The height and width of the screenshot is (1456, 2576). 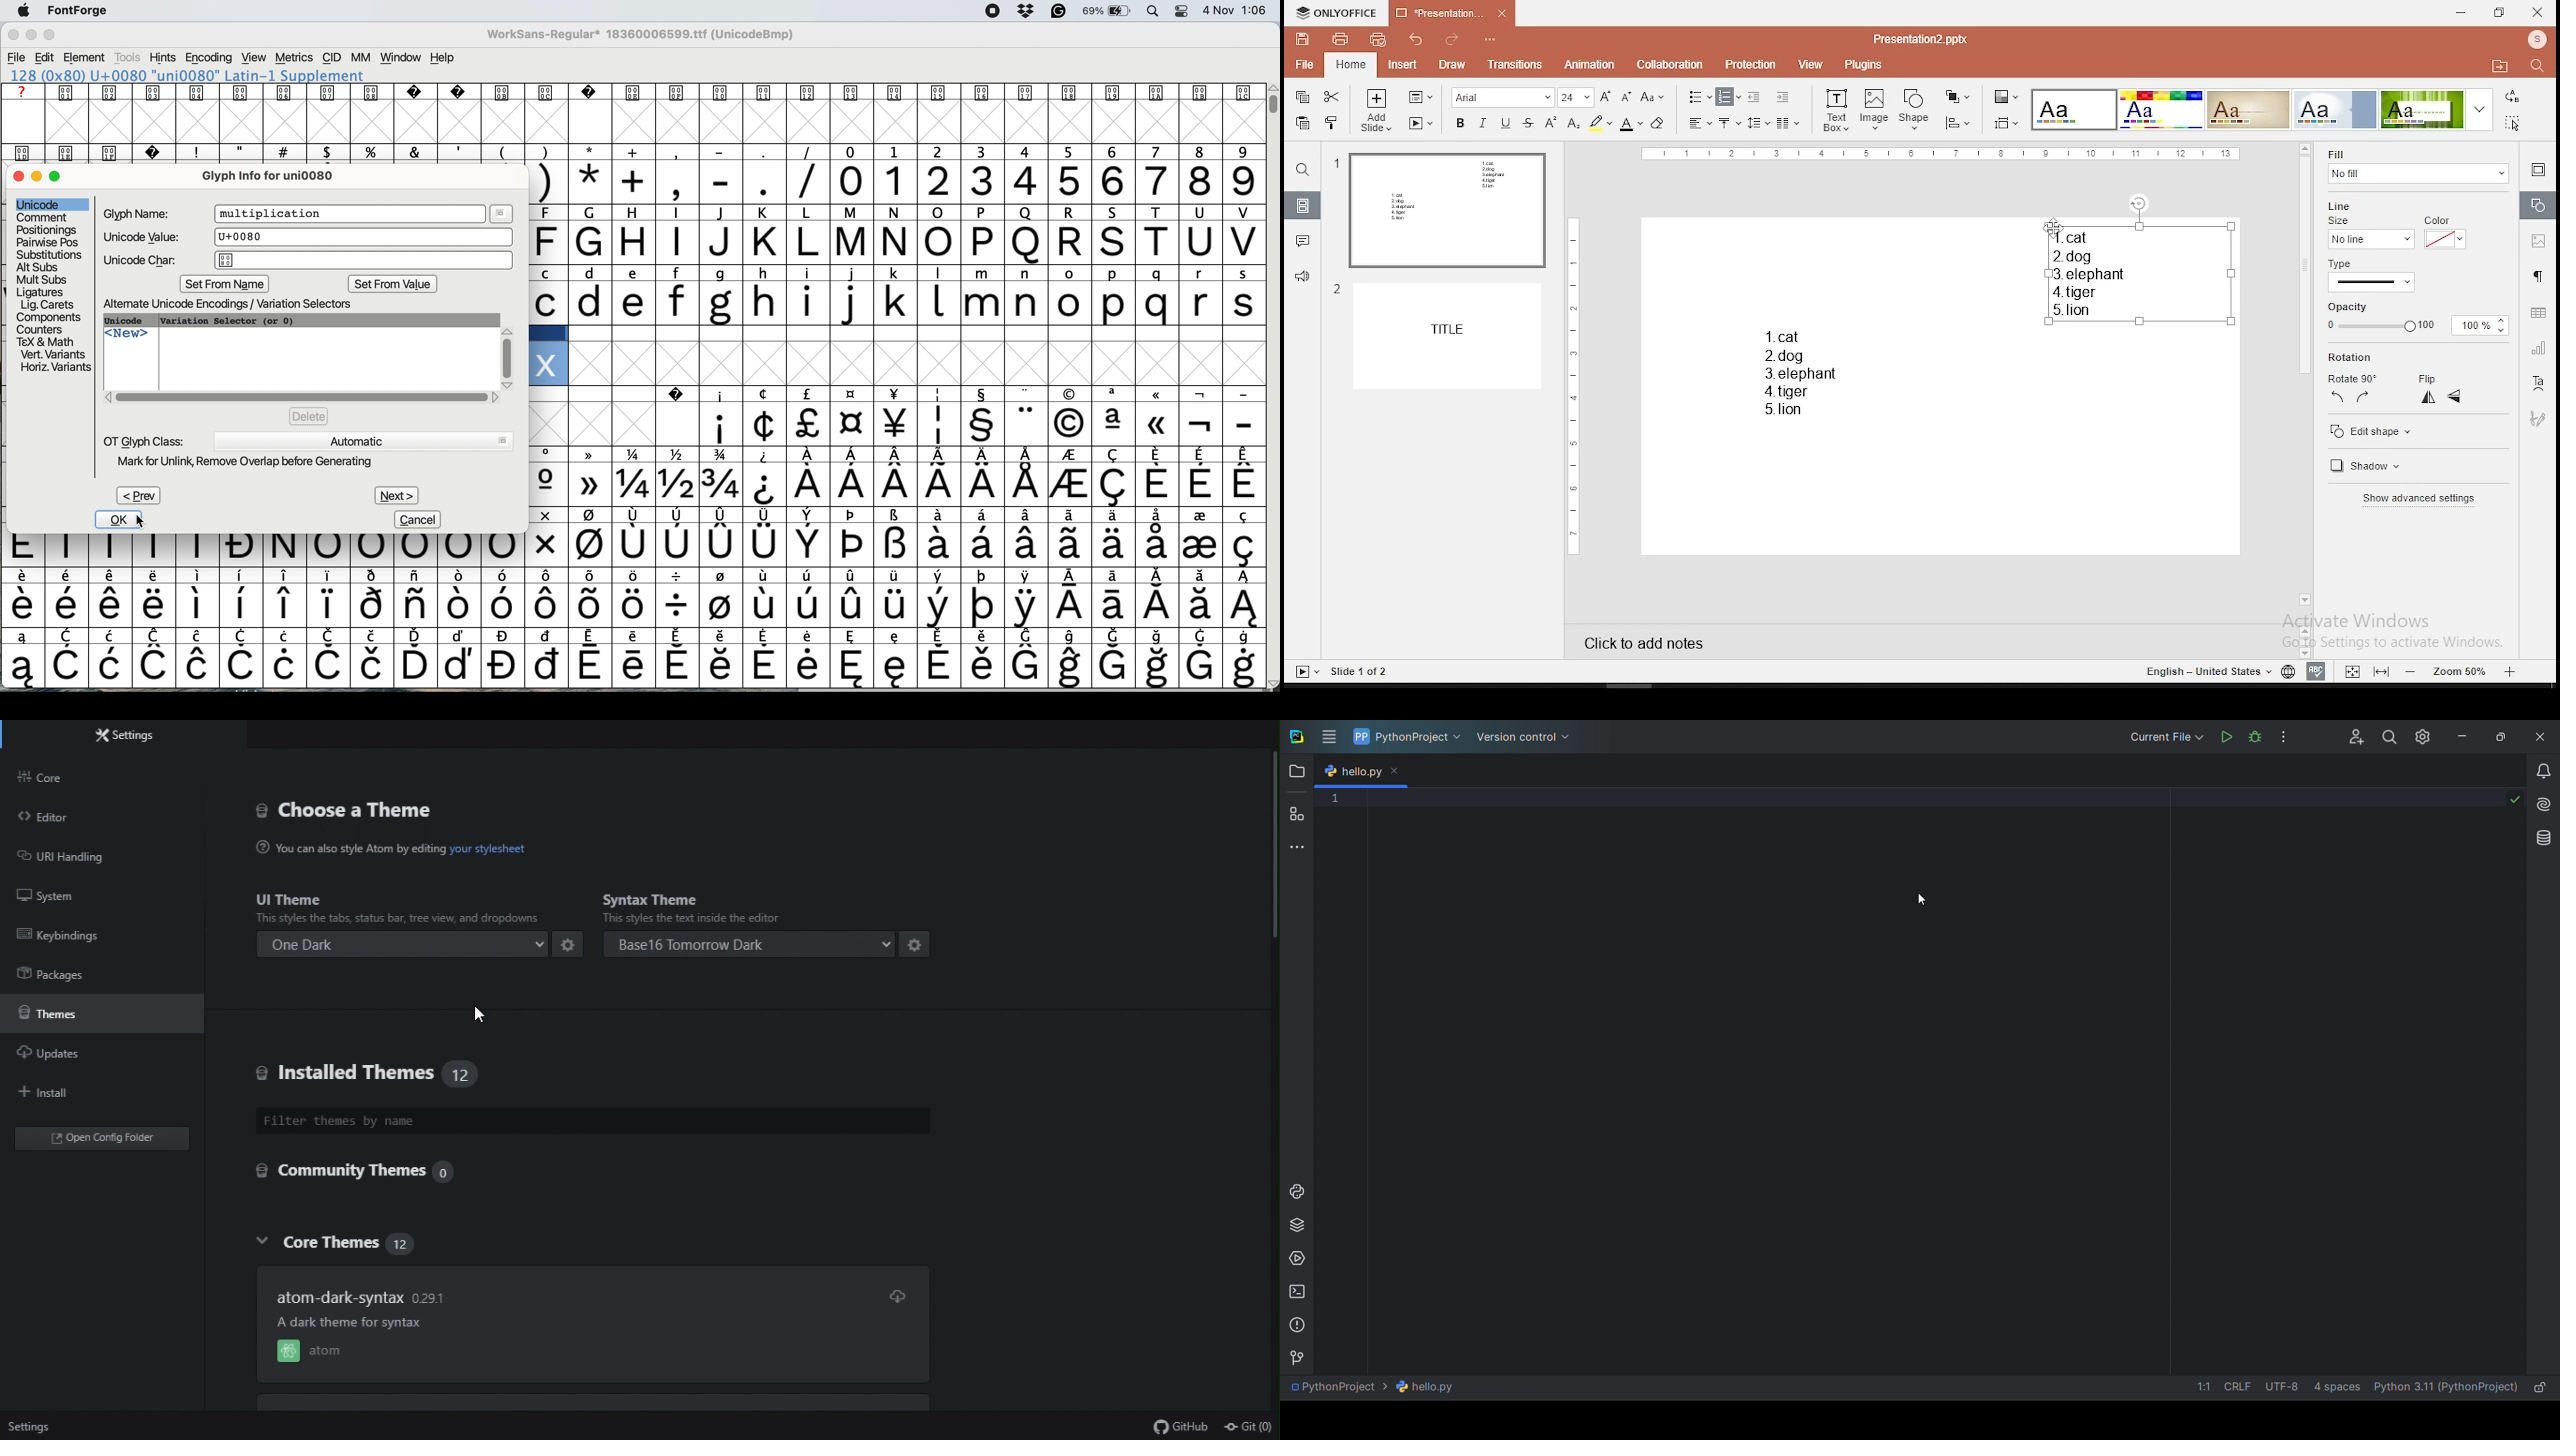 What do you see at coordinates (2161, 110) in the screenshot?
I see `theme` at bounding box center [2161, 110].